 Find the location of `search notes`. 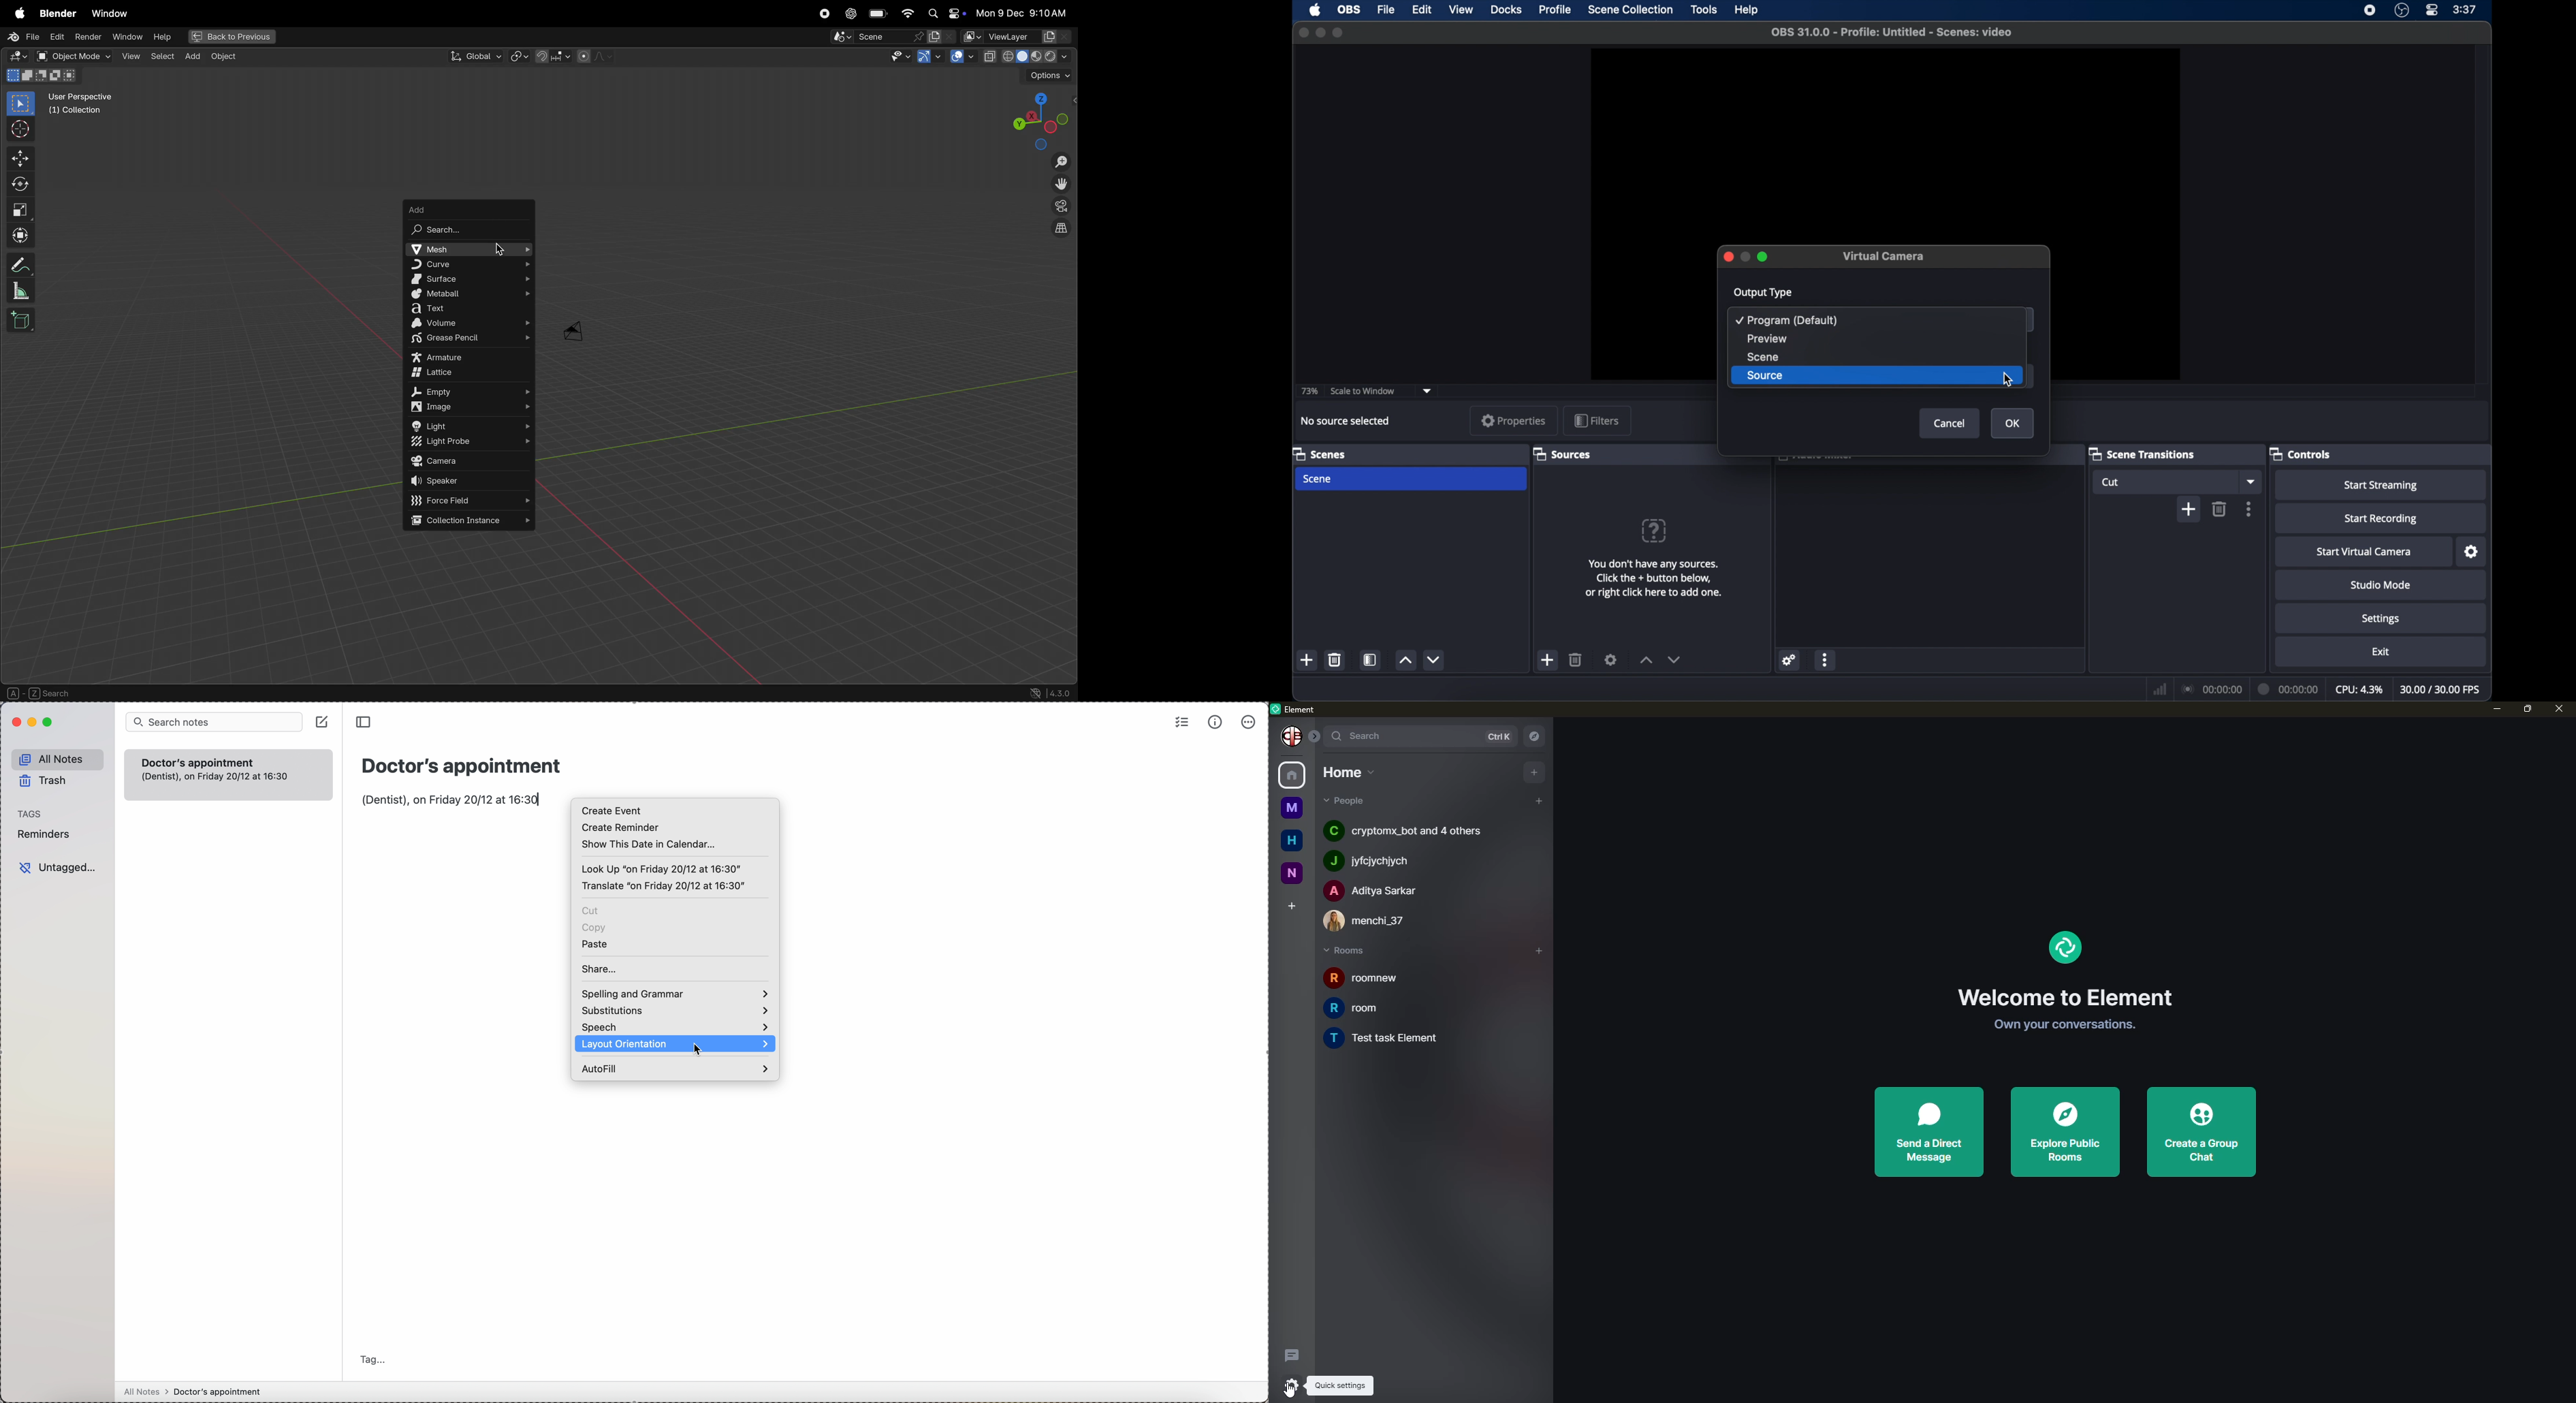

search notes is located at coordinates (215, 722).